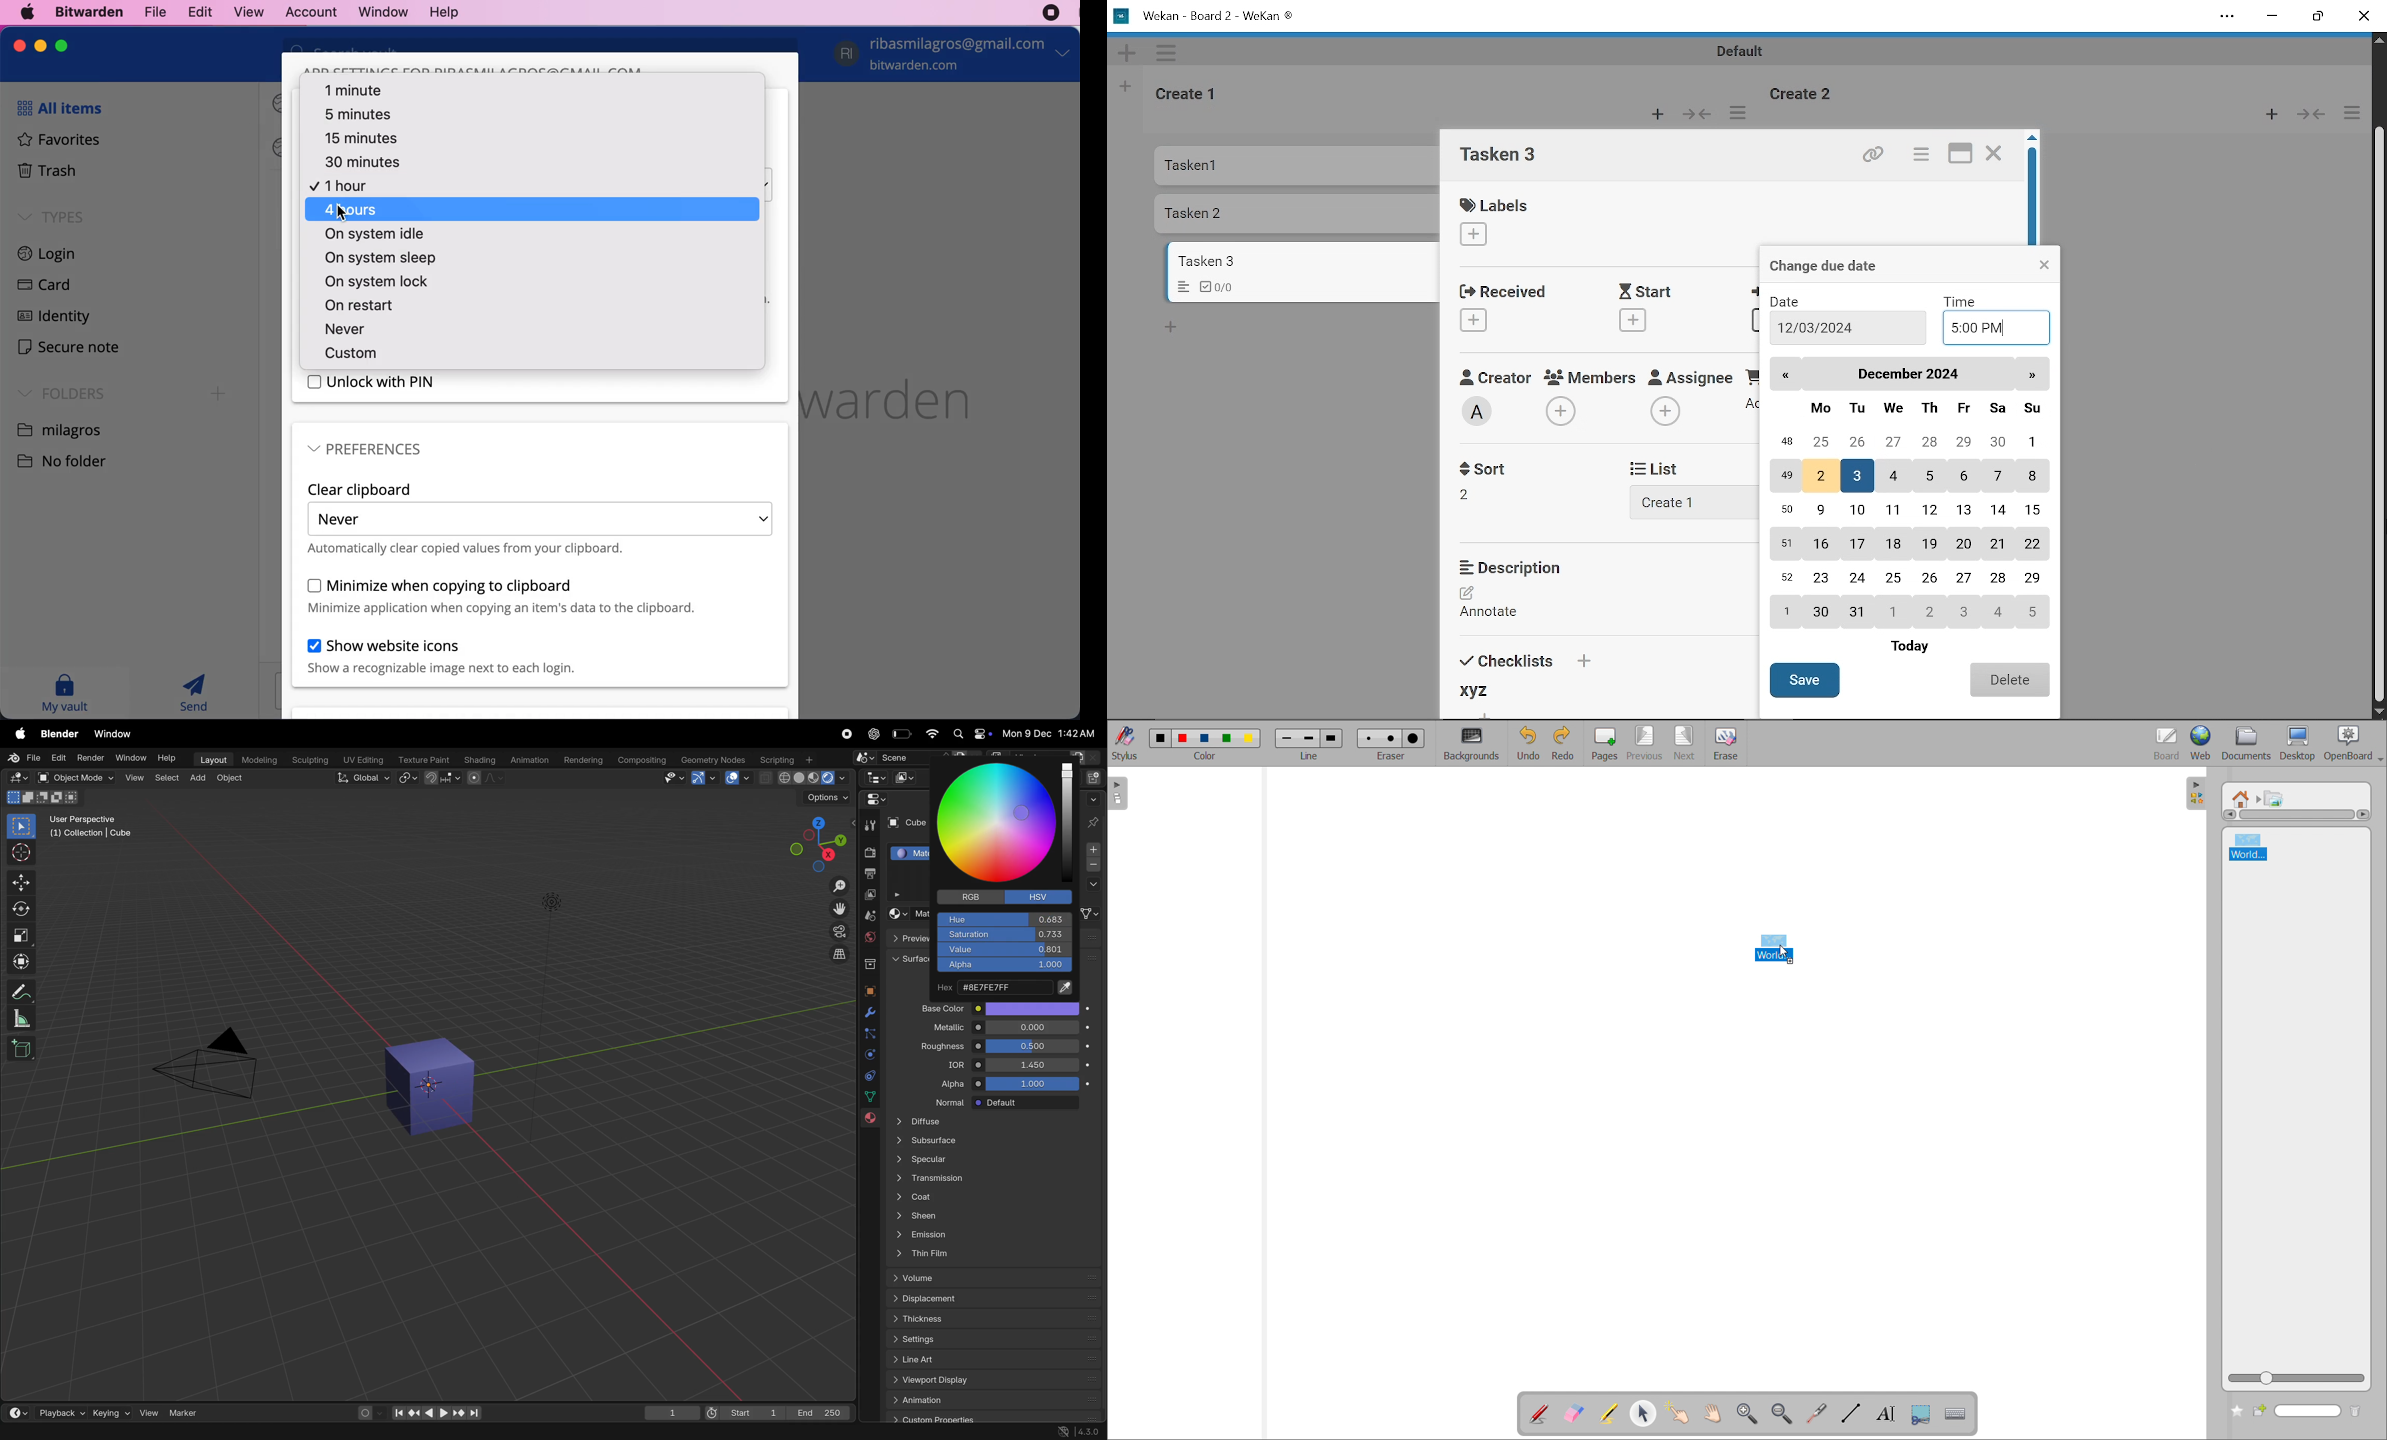 This screenshot has height=1456, width=2408. I want to click on folder name, so click(61, 429).